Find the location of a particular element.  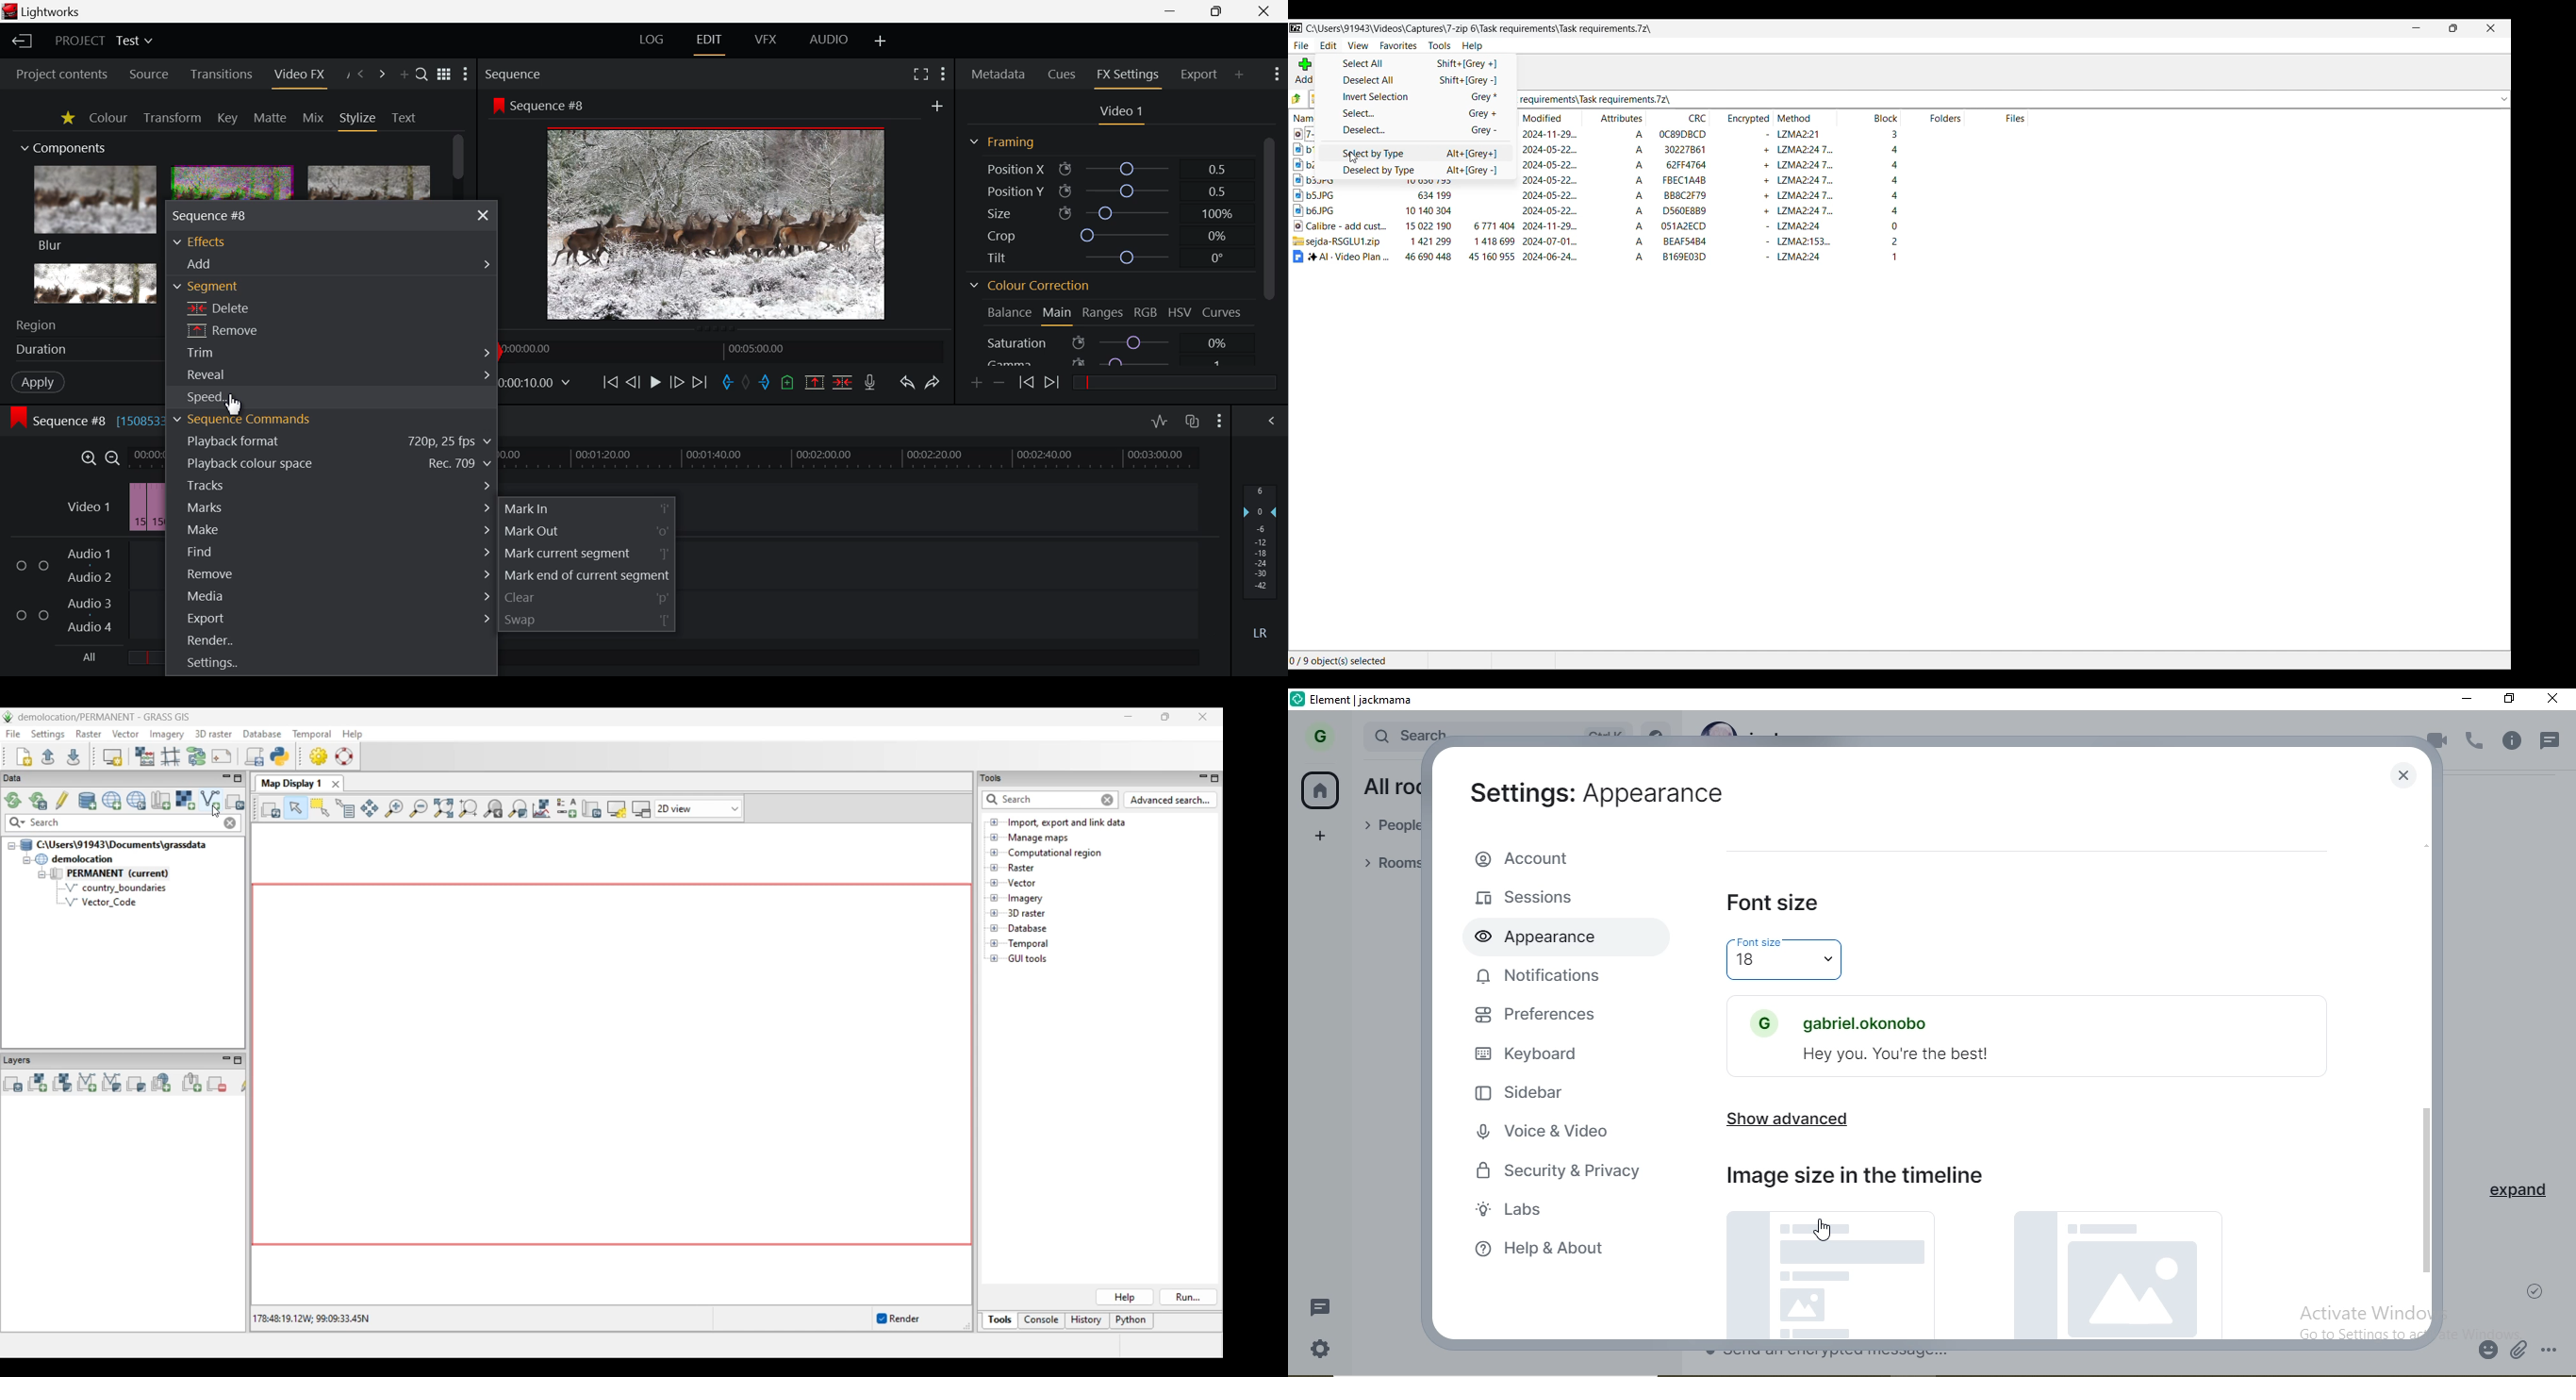

Clear is located at coordinates (588, 595).